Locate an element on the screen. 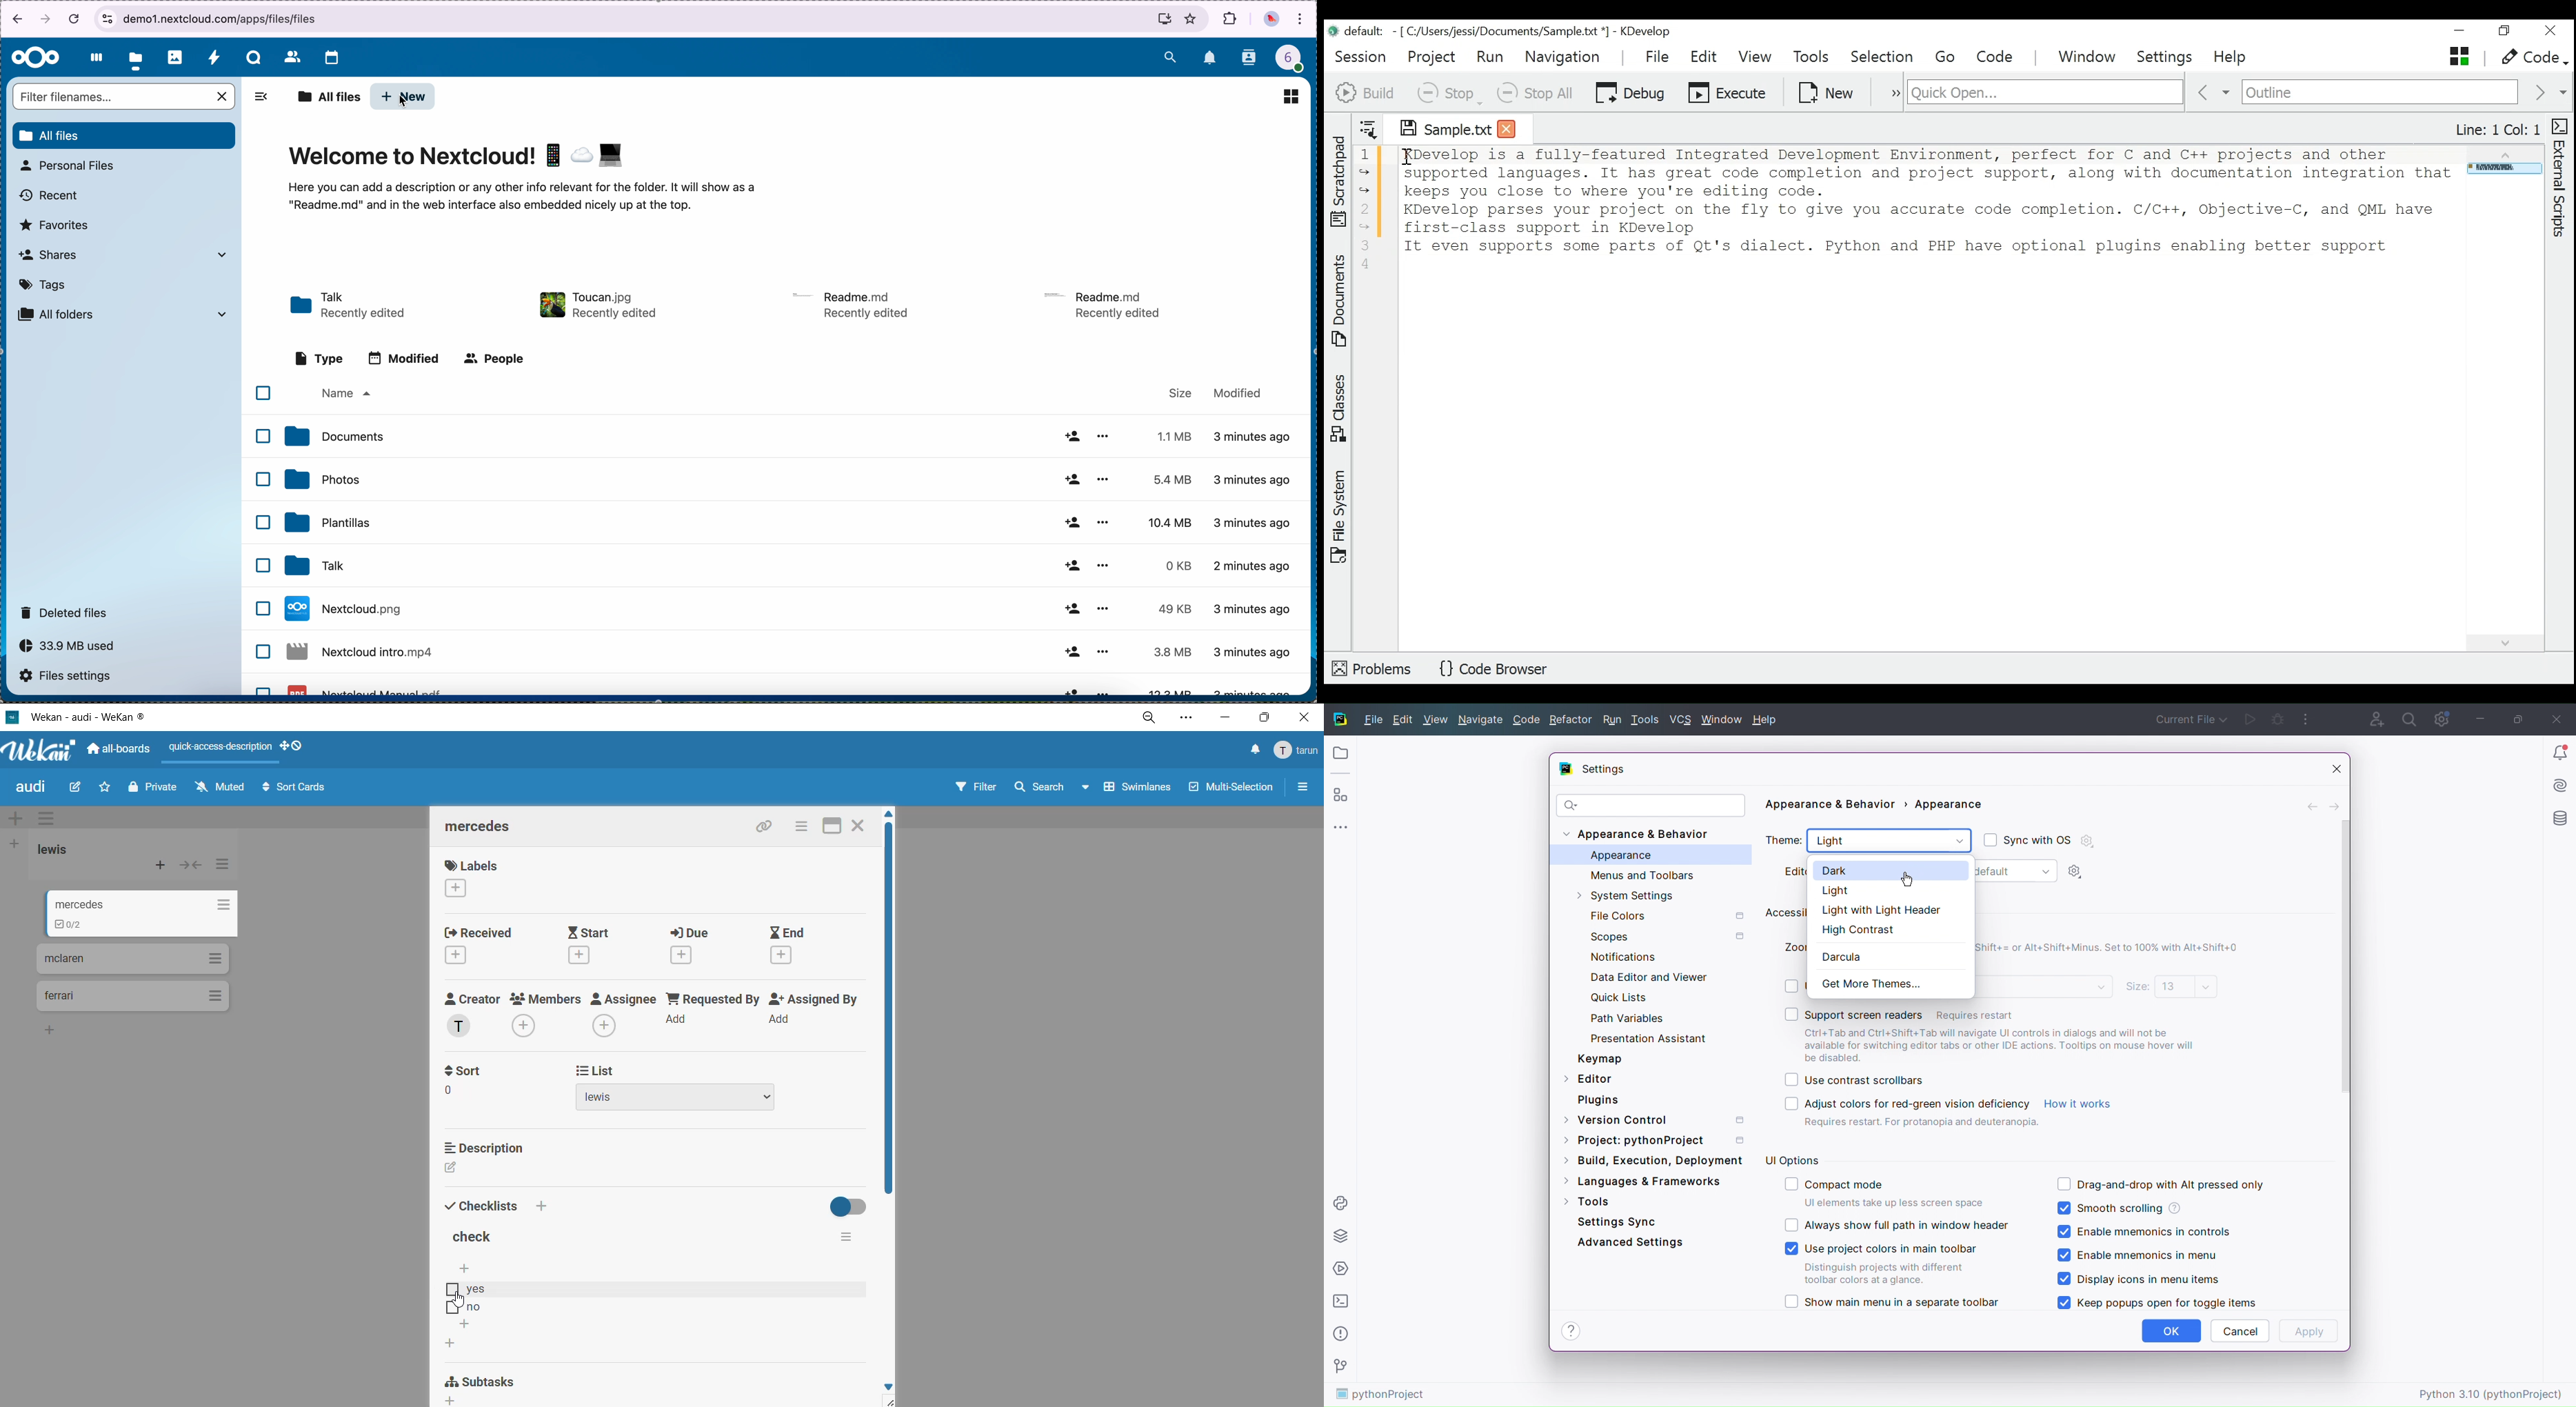 The width and height of the screenshot is (2576, 1428). Nextcloud file is located at coordinates (361, 656).